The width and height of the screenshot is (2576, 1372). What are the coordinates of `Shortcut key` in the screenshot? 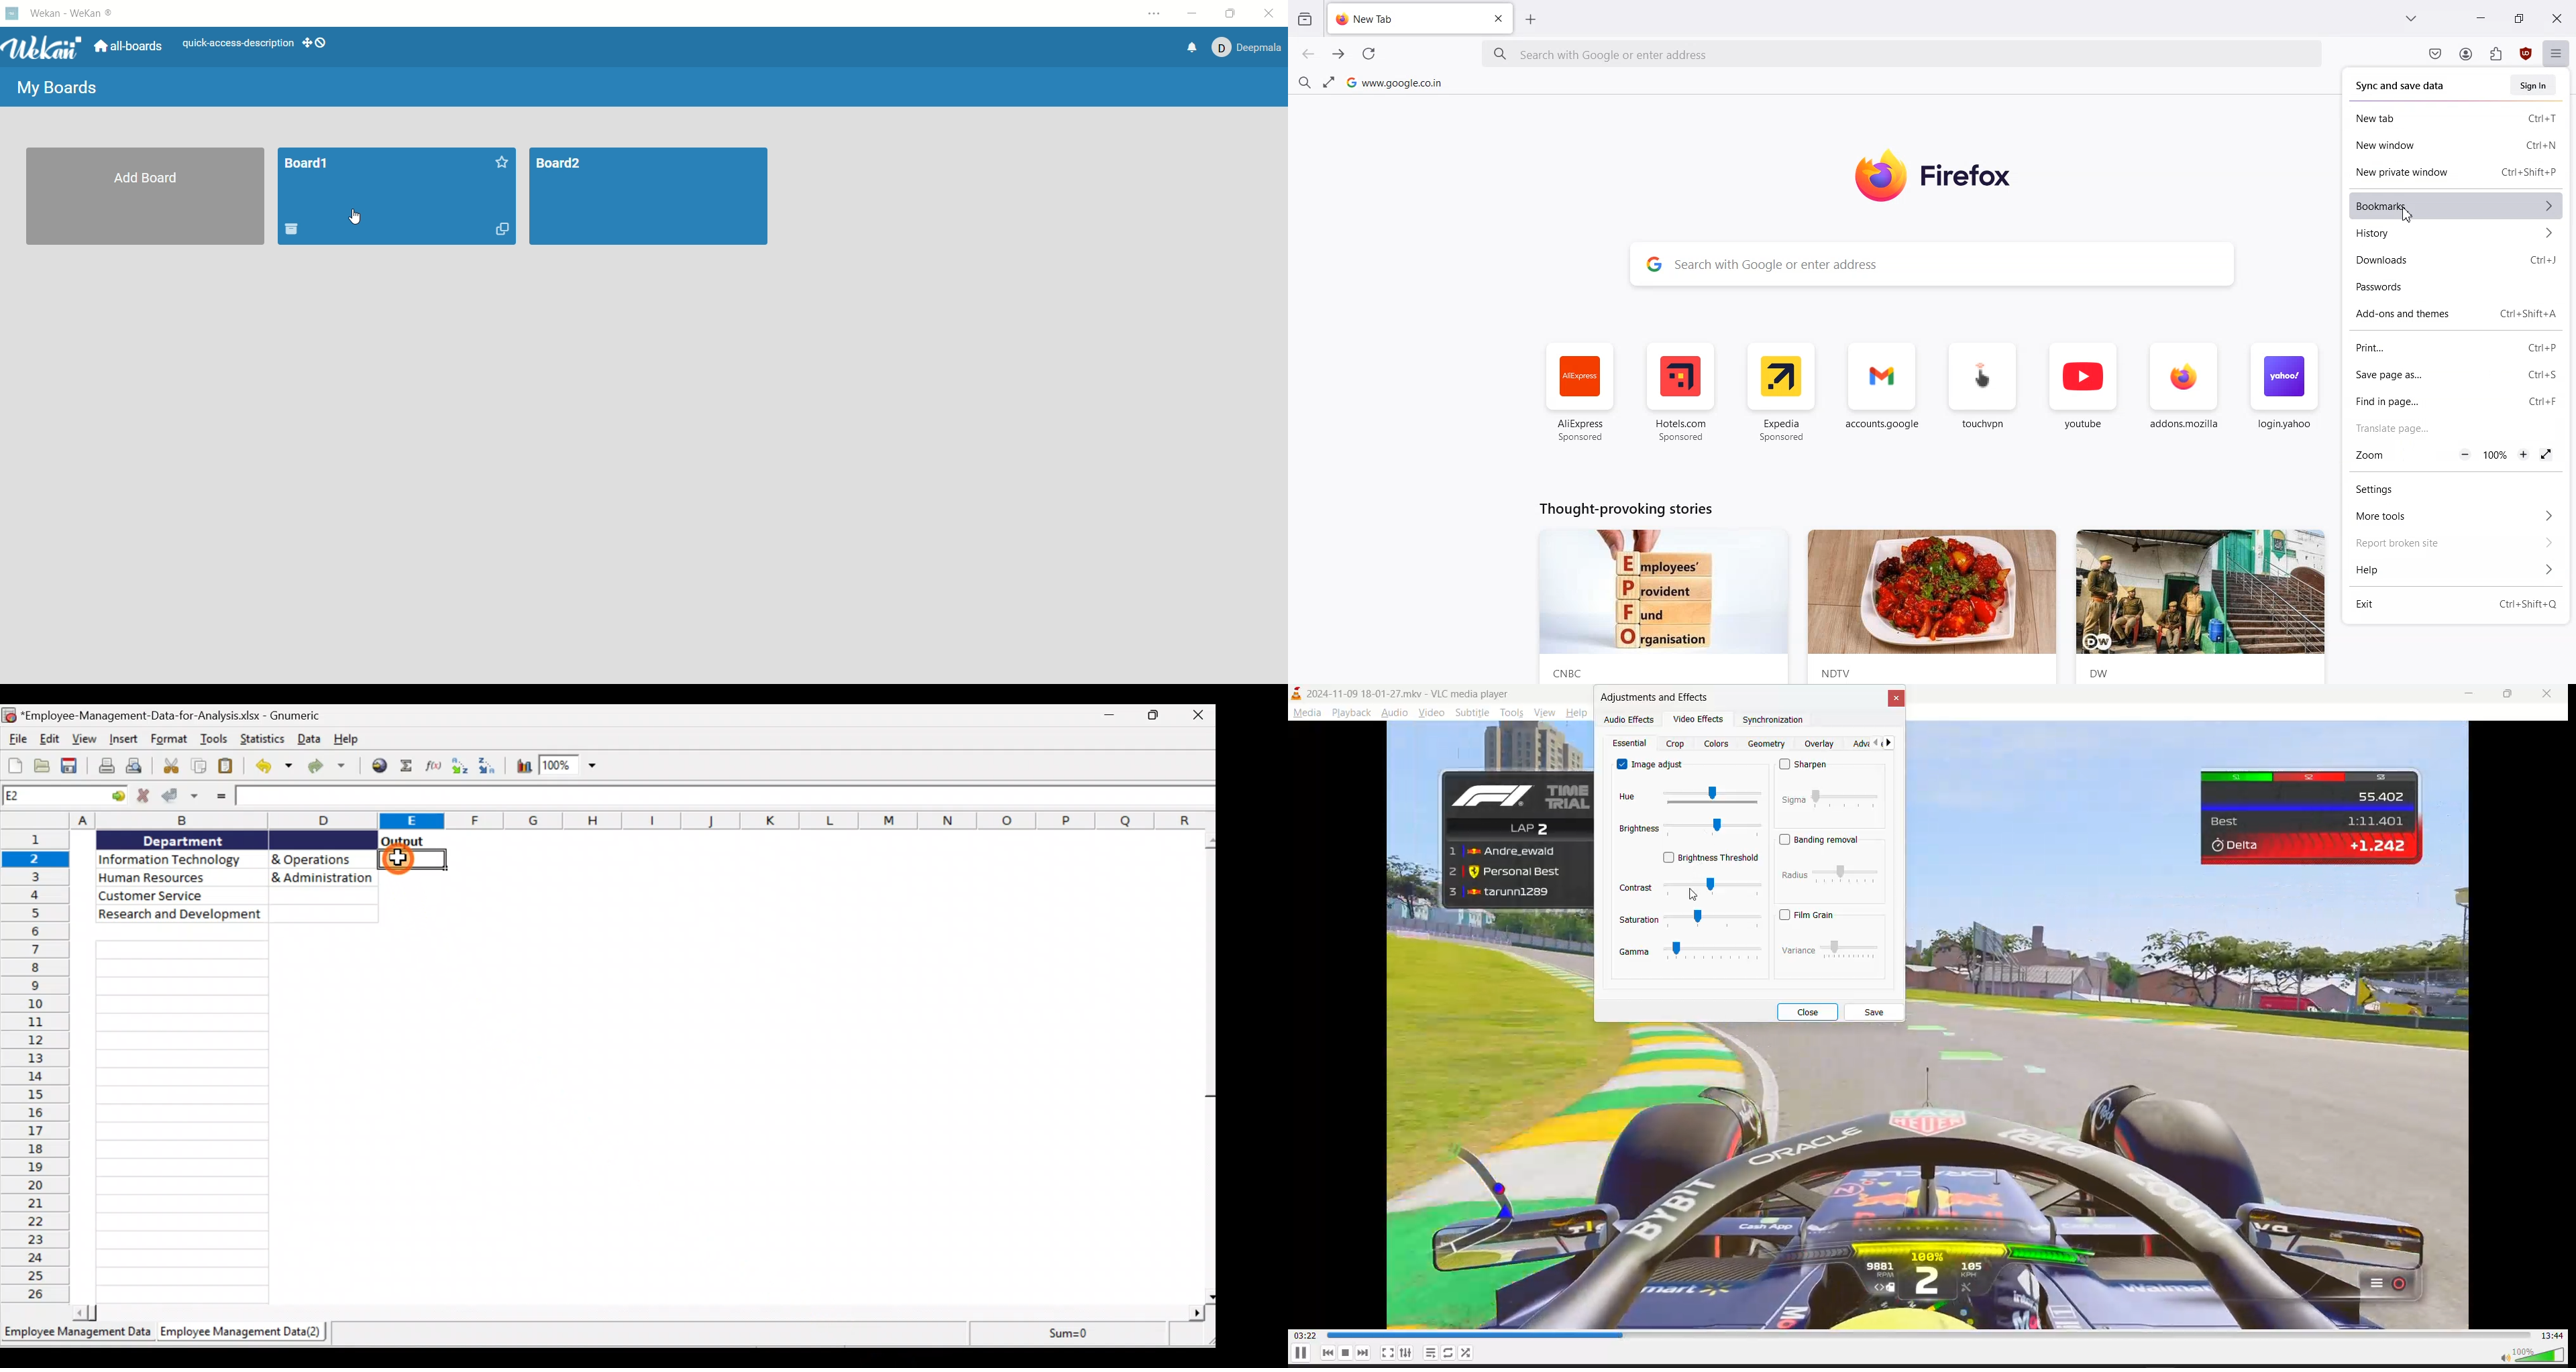 It's located at (2542, 348).